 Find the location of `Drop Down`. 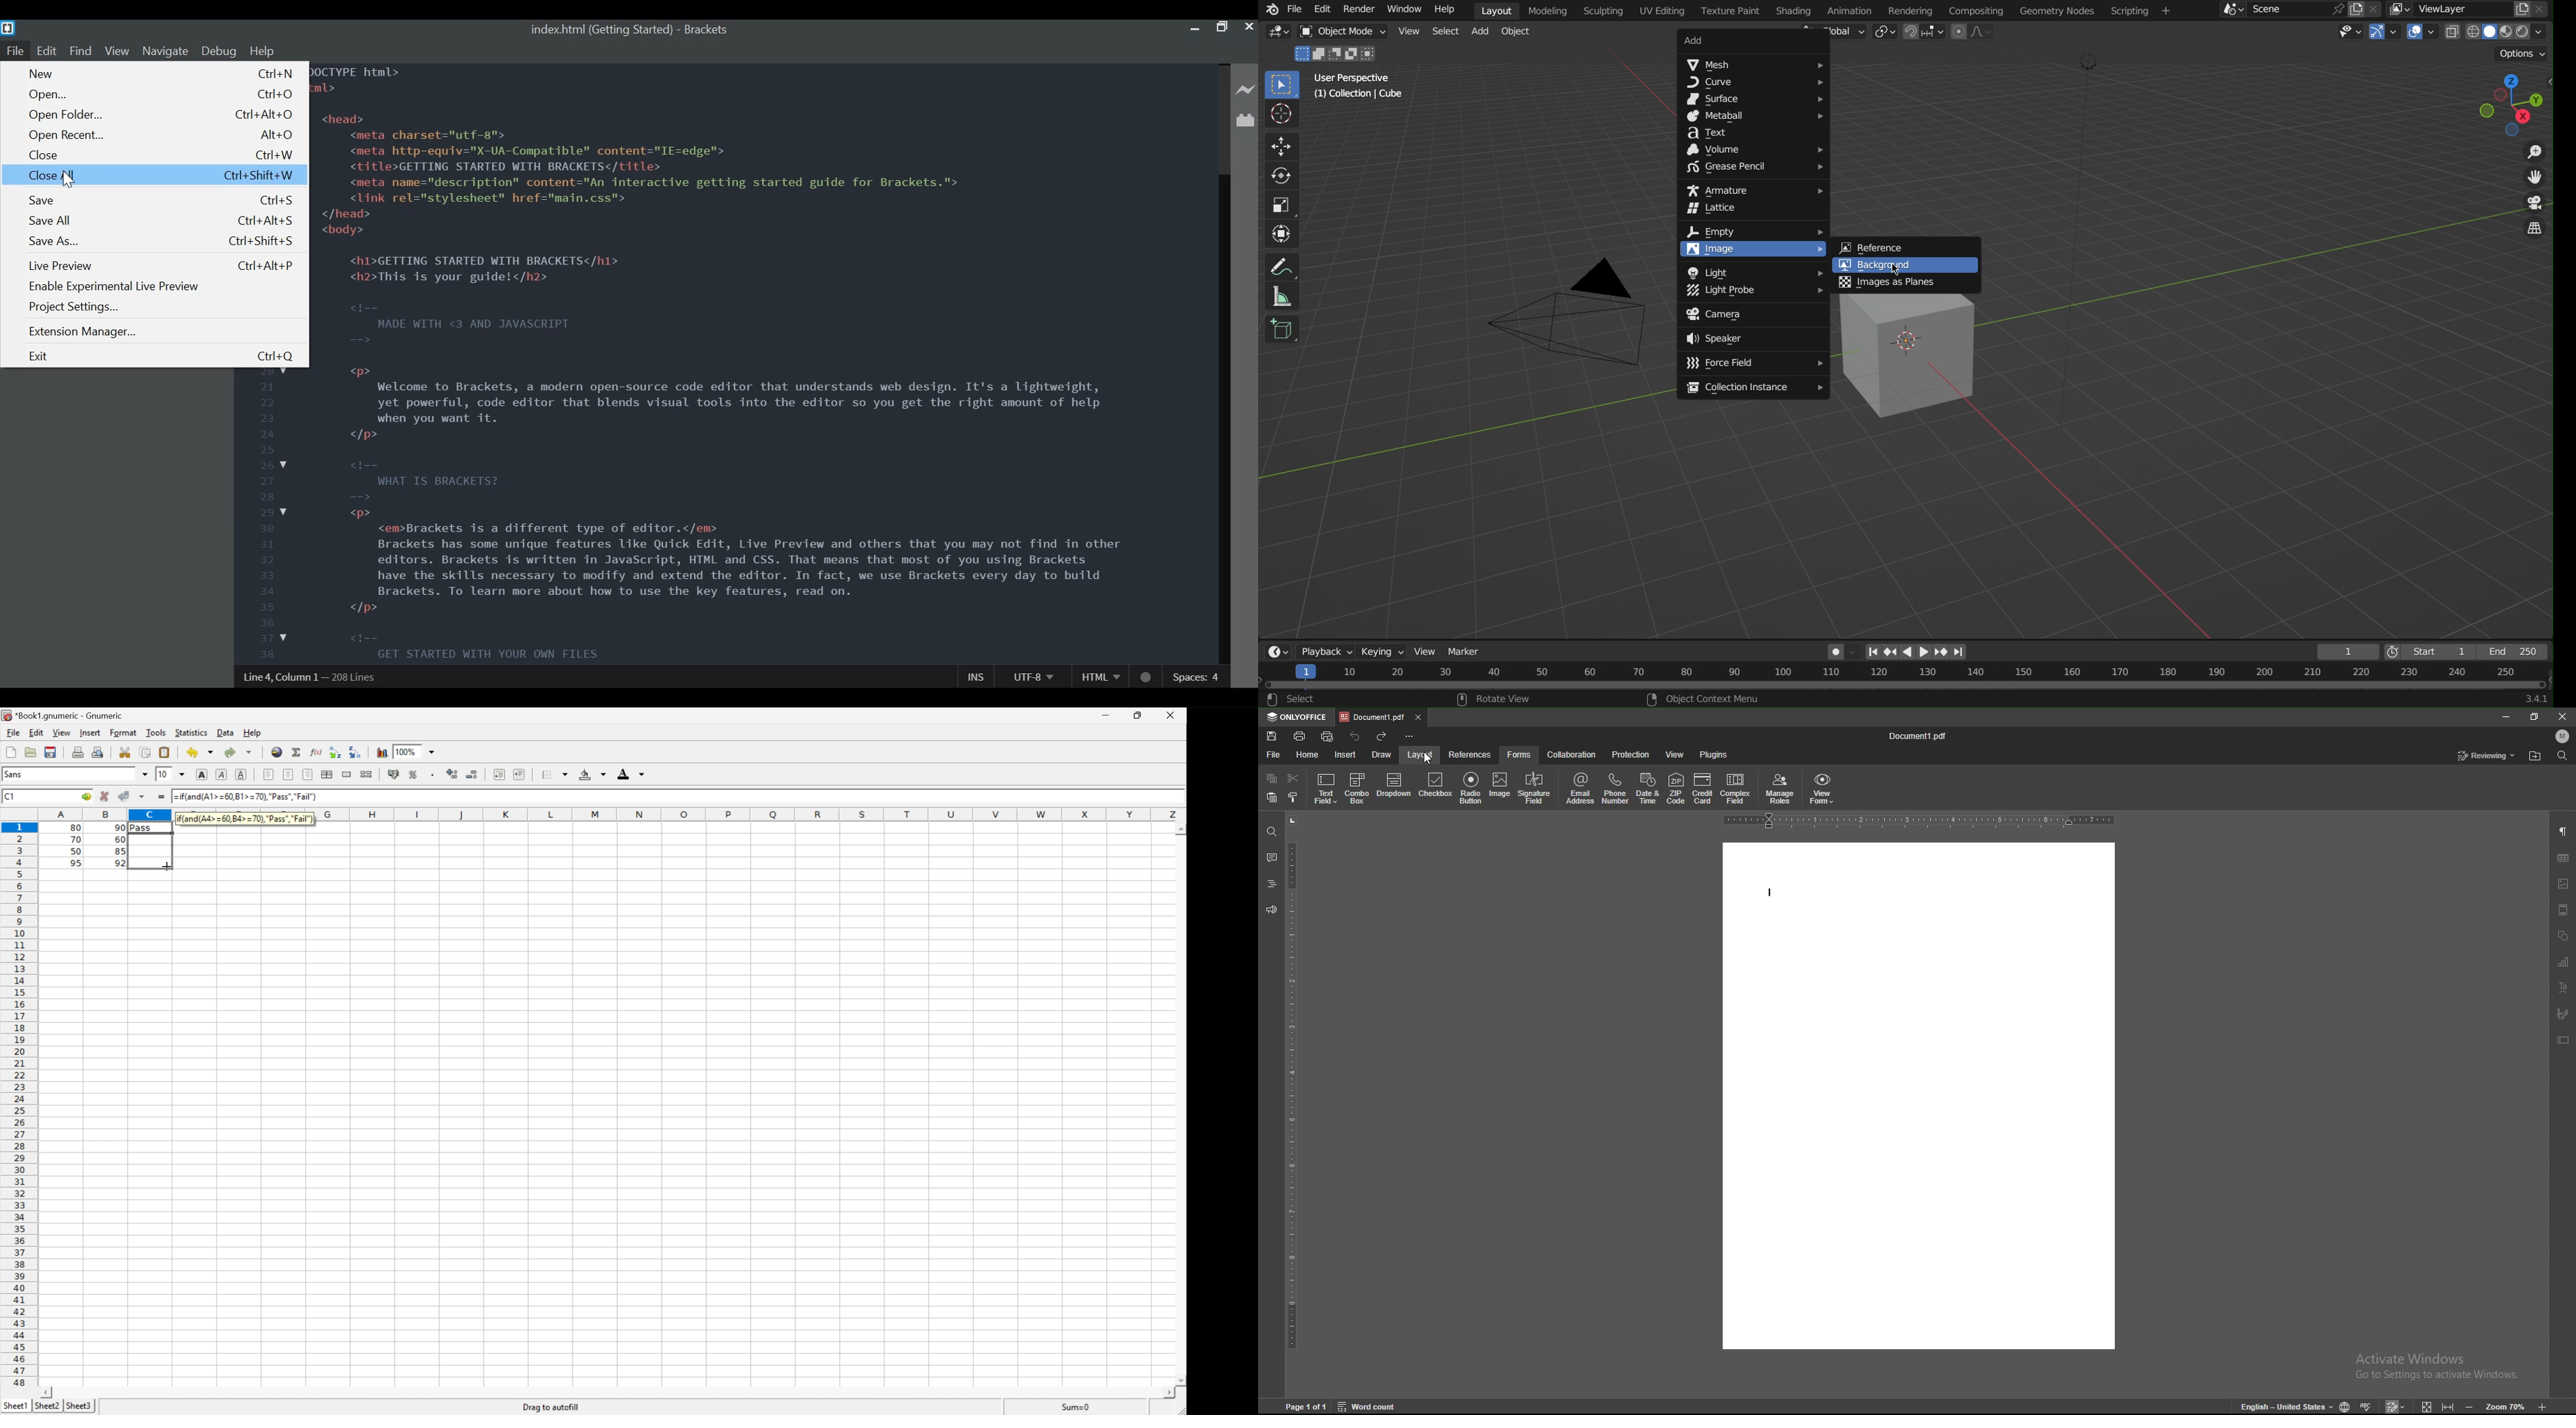

Drop Down is located at coordinates (146, 775).